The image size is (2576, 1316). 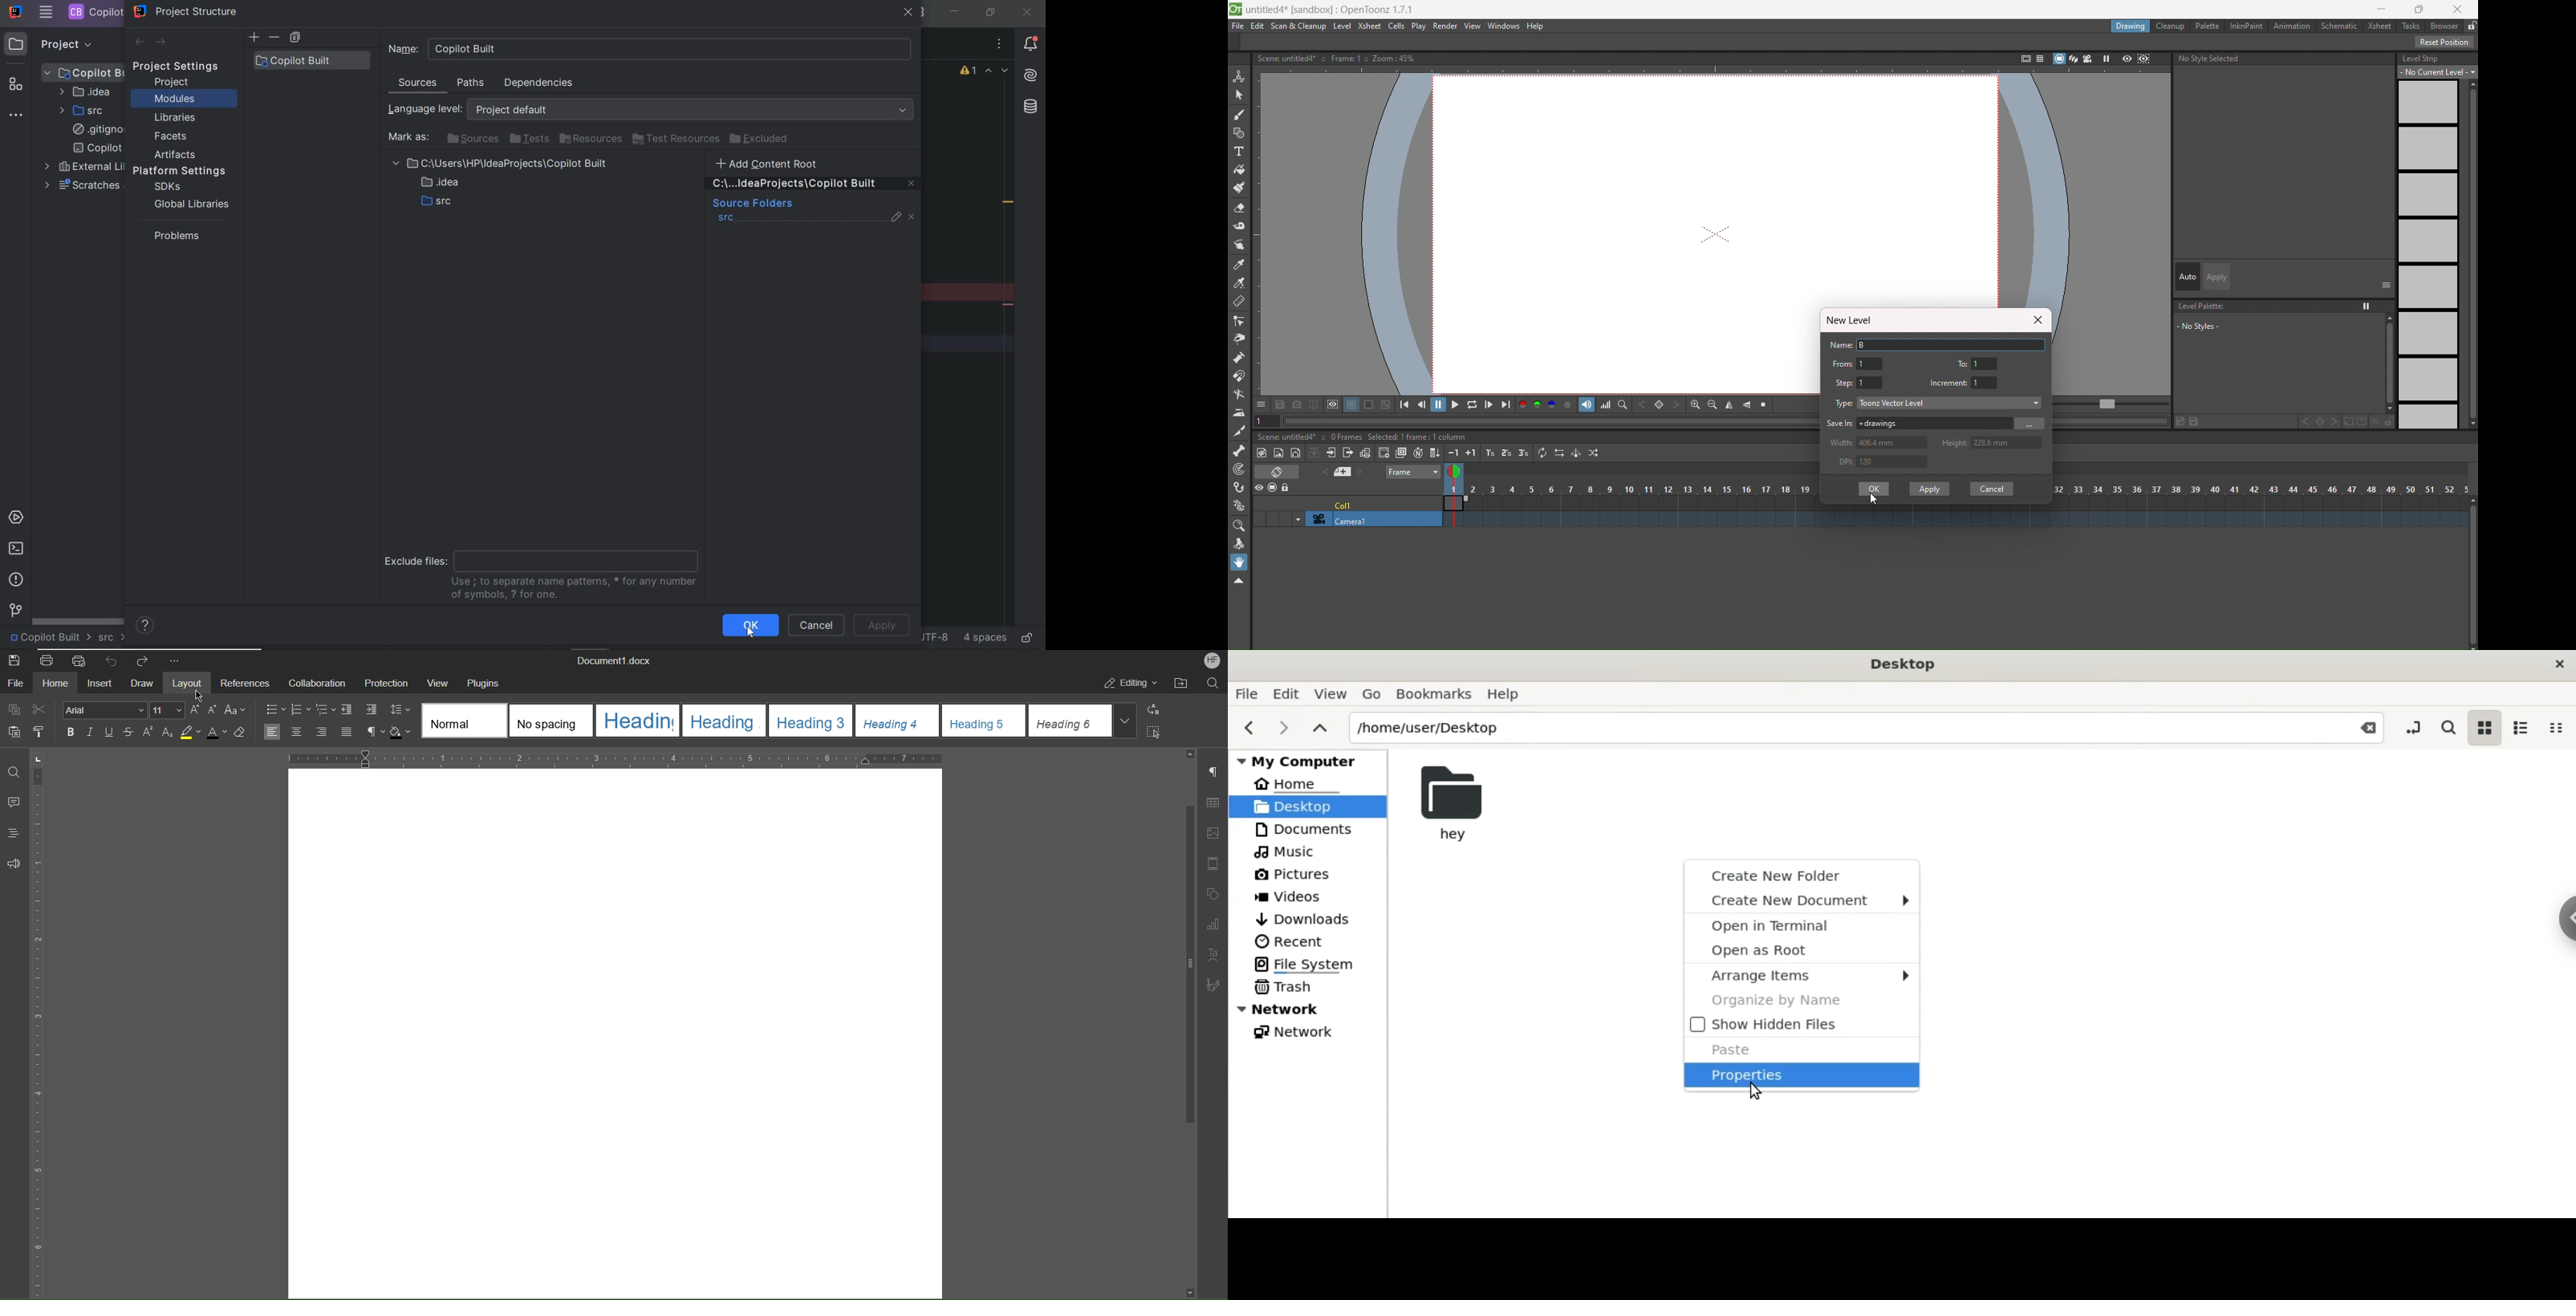 What do you see at coordinates (1304, 873) in the screenshot?
I see `pictures` at bounding box center [1304, 873].